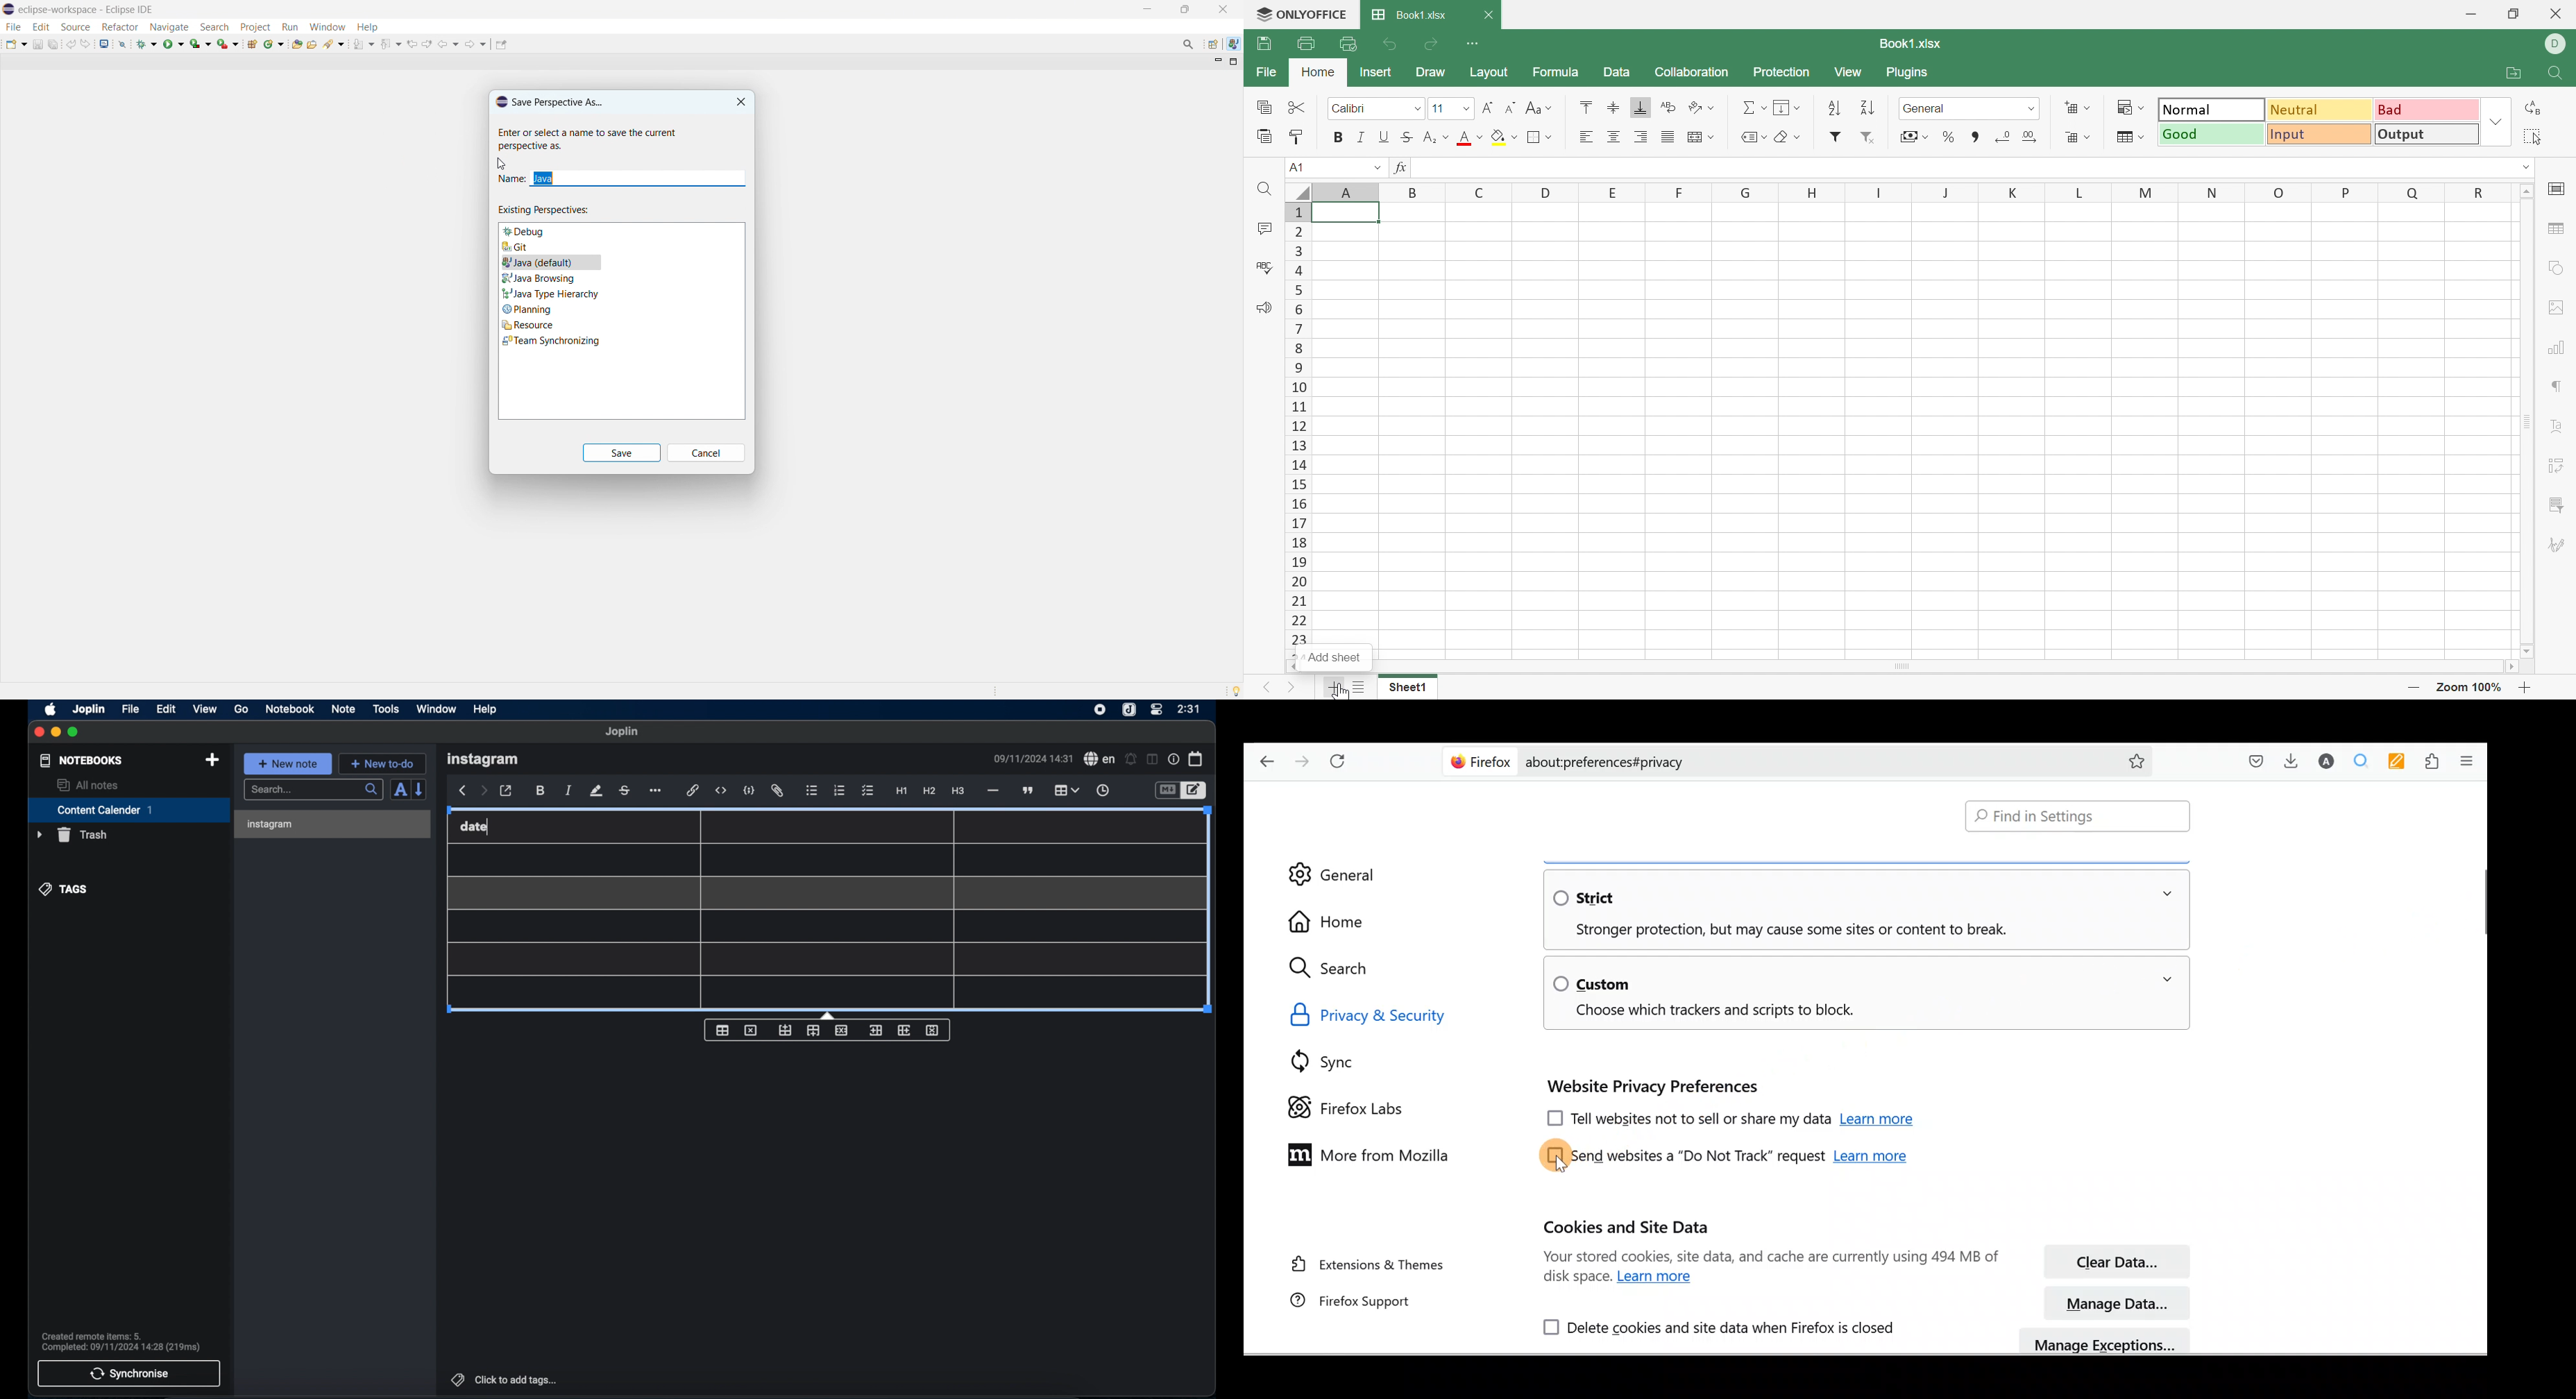 Image resolution: width=2576 pixels, height=1400 pixels. Describe the element at coordinates (511, 178) in the screenshot. I see `Name` at that location.